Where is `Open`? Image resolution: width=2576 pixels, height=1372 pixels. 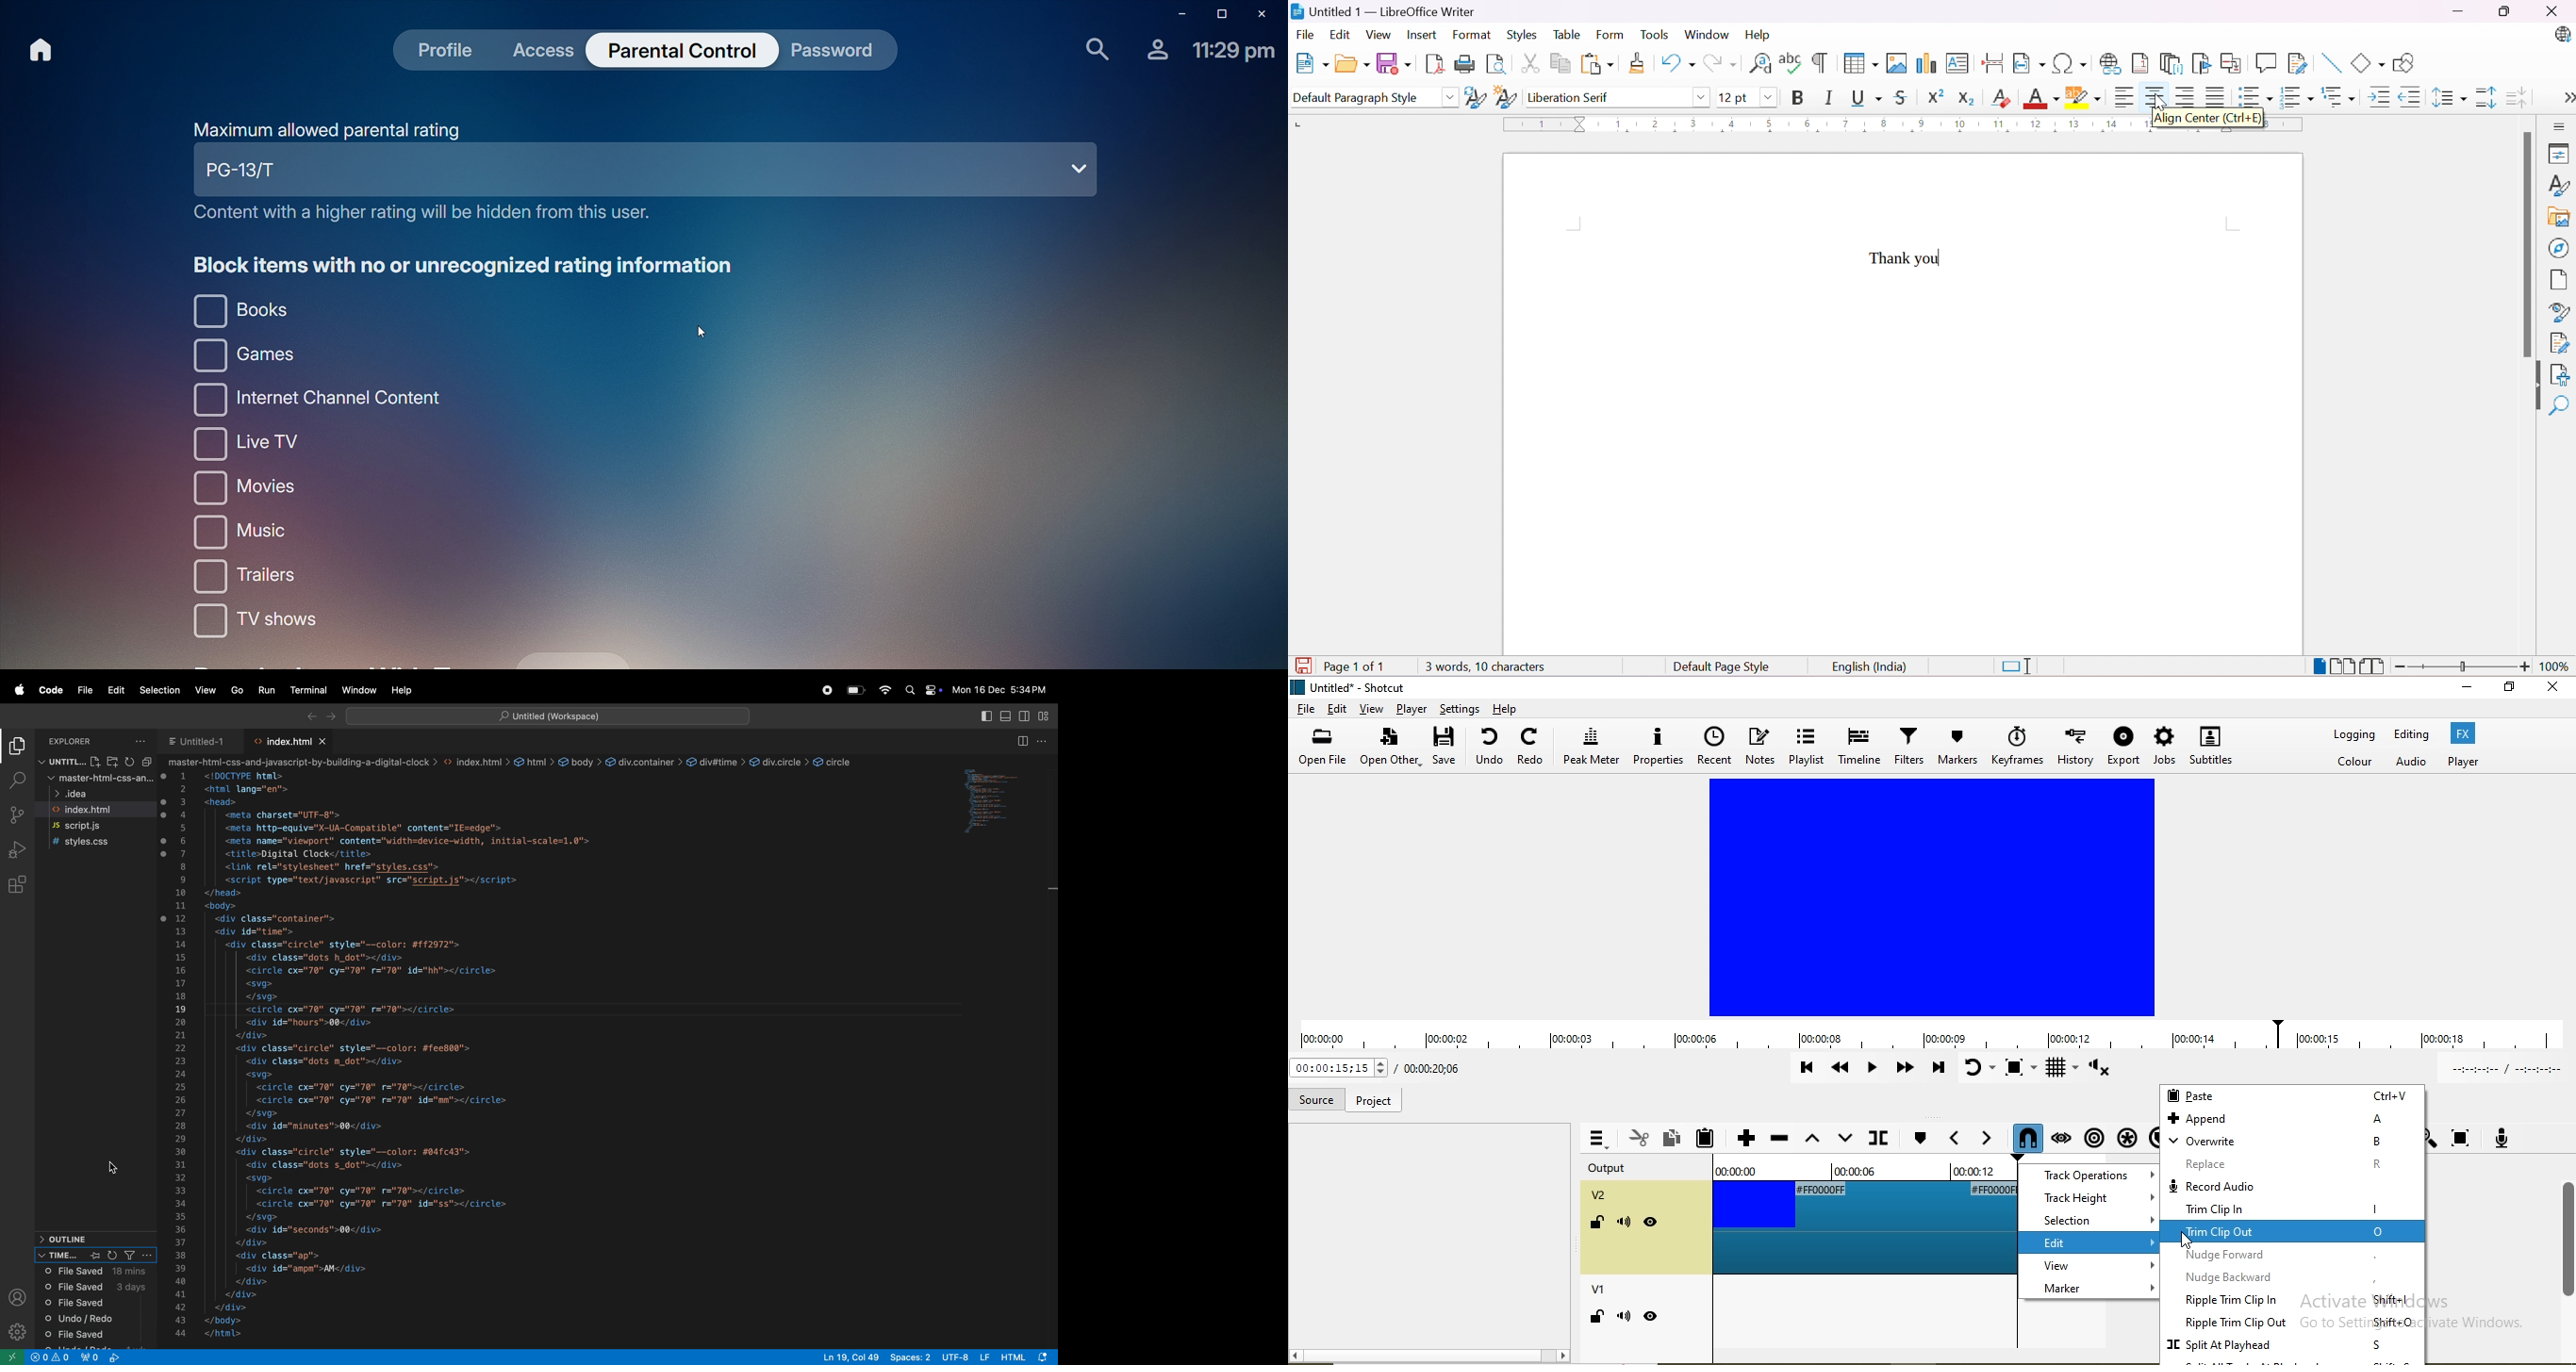 Open is located at coordinates (1352, 65).